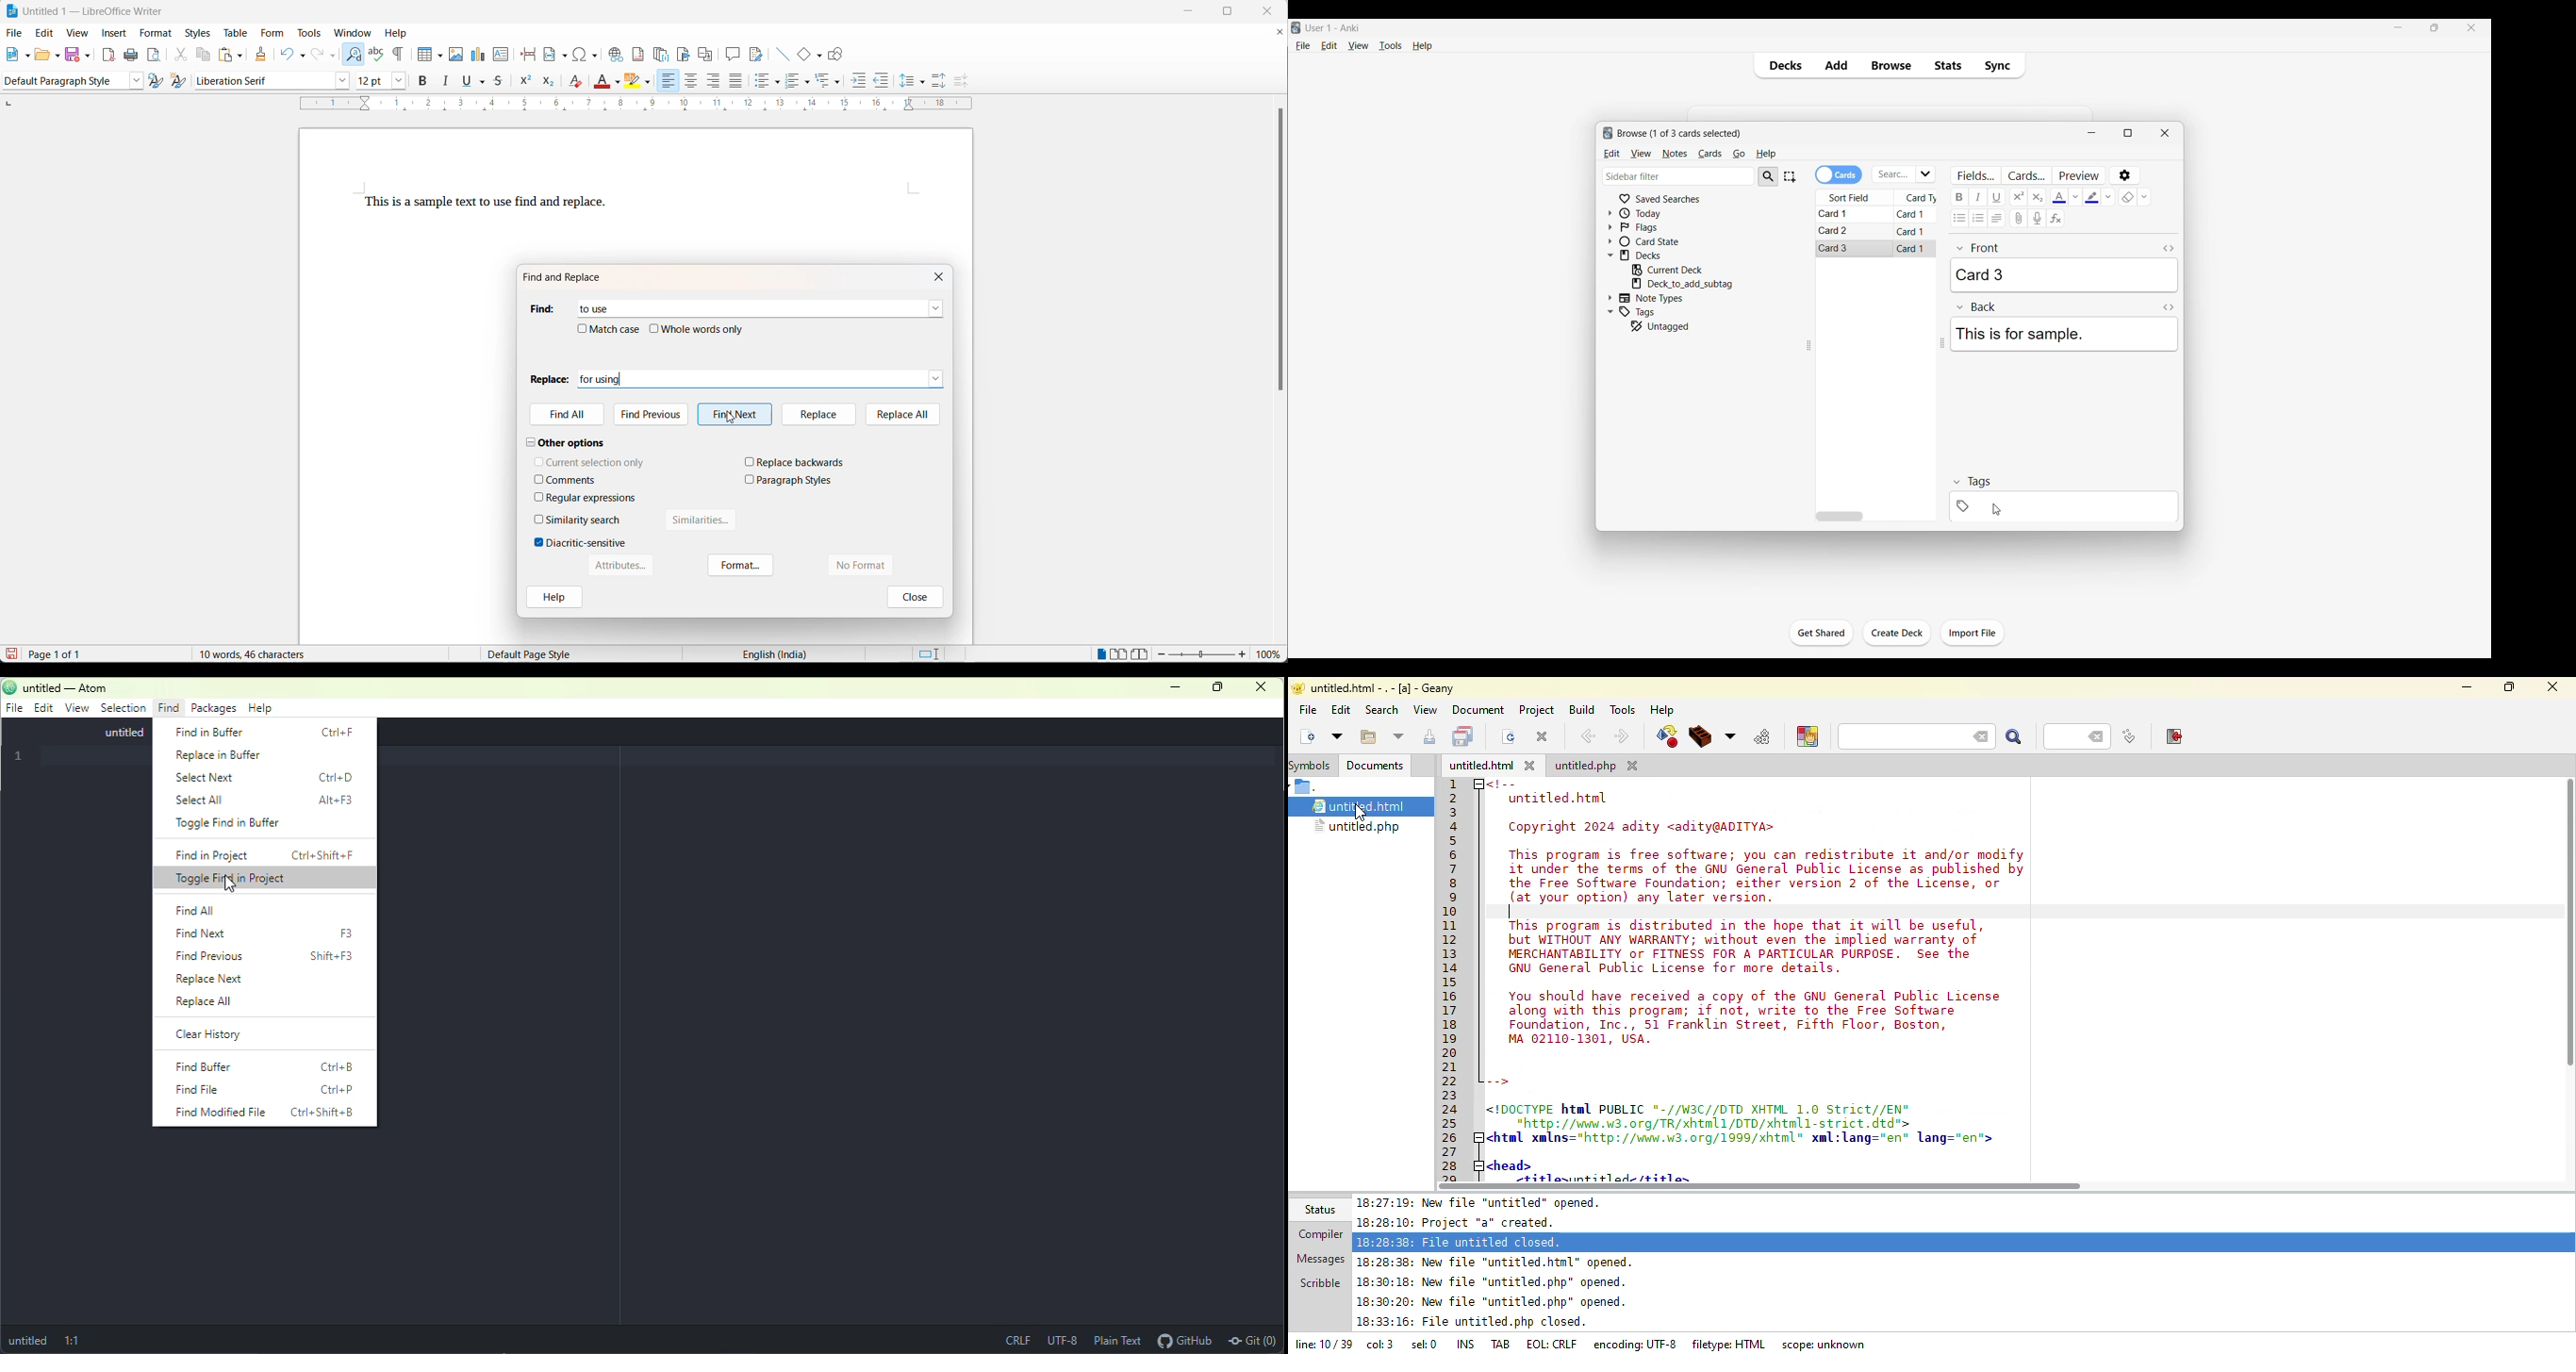 The width and height of the screenshot is (2576, 1372). I want to click on Click to go to Flags , so click(1659, 228).